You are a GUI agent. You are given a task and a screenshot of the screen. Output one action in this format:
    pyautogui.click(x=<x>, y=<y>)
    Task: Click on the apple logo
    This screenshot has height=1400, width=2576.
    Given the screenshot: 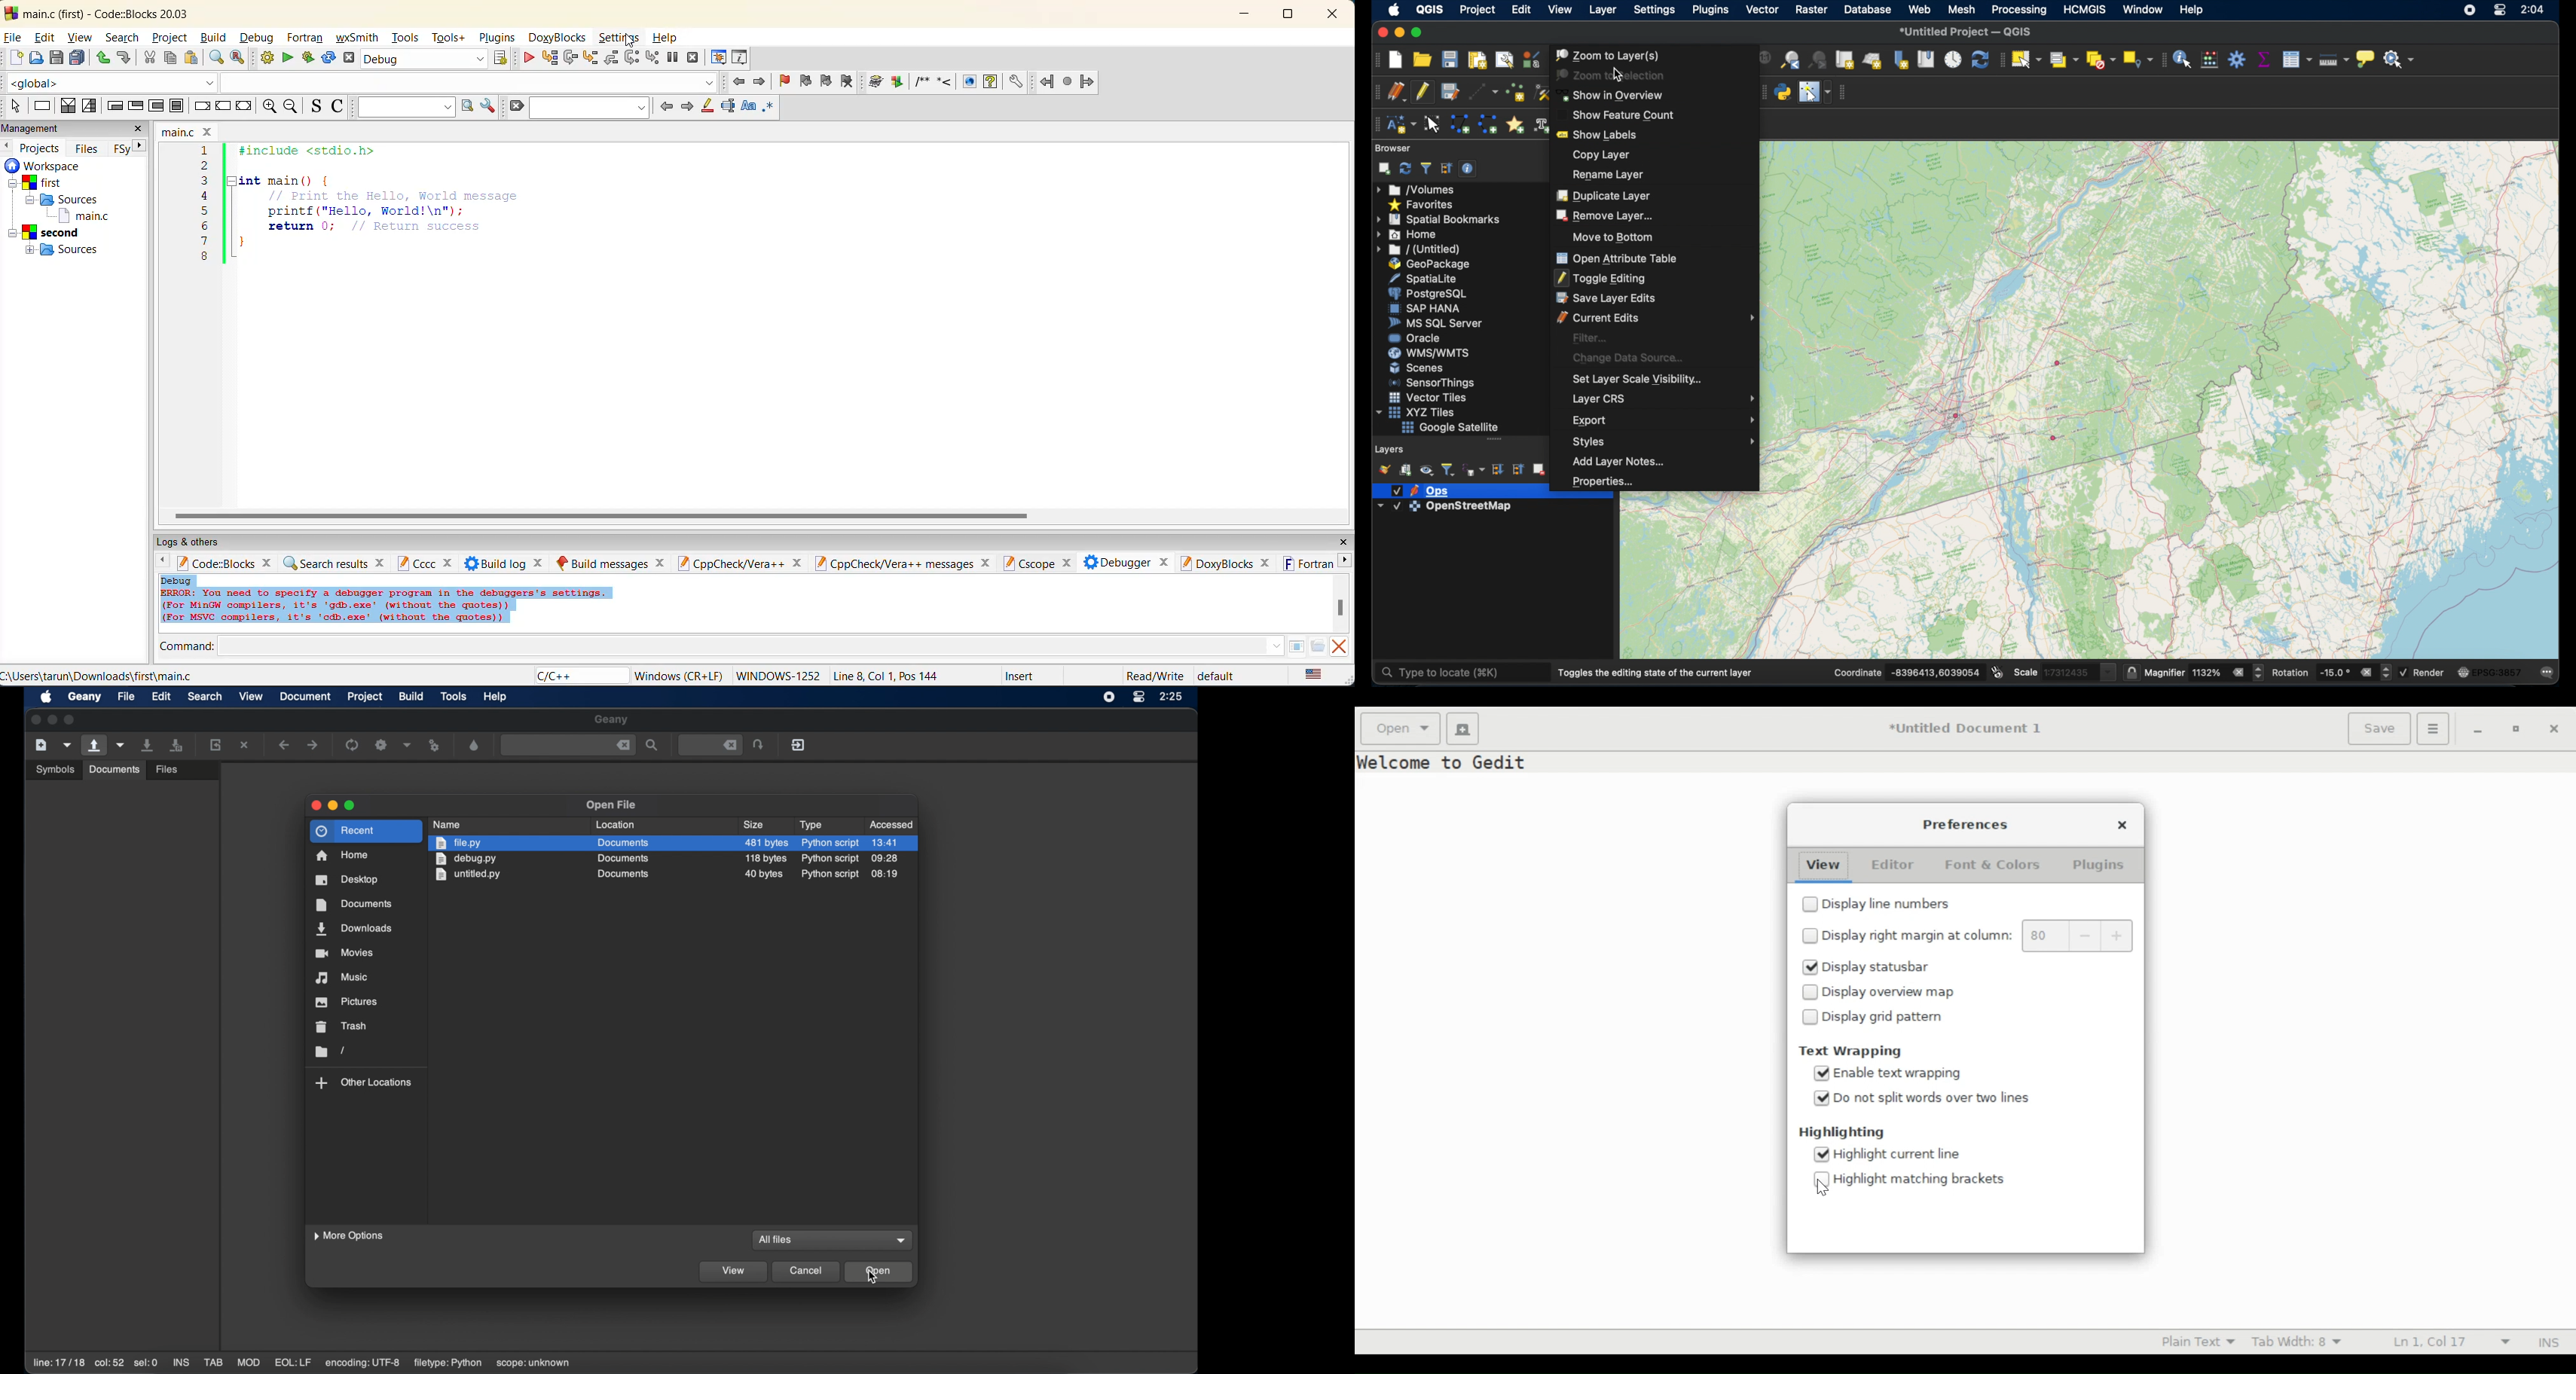 What is the action you would take?
    pyautogui.click(x=1393, y=9)
    